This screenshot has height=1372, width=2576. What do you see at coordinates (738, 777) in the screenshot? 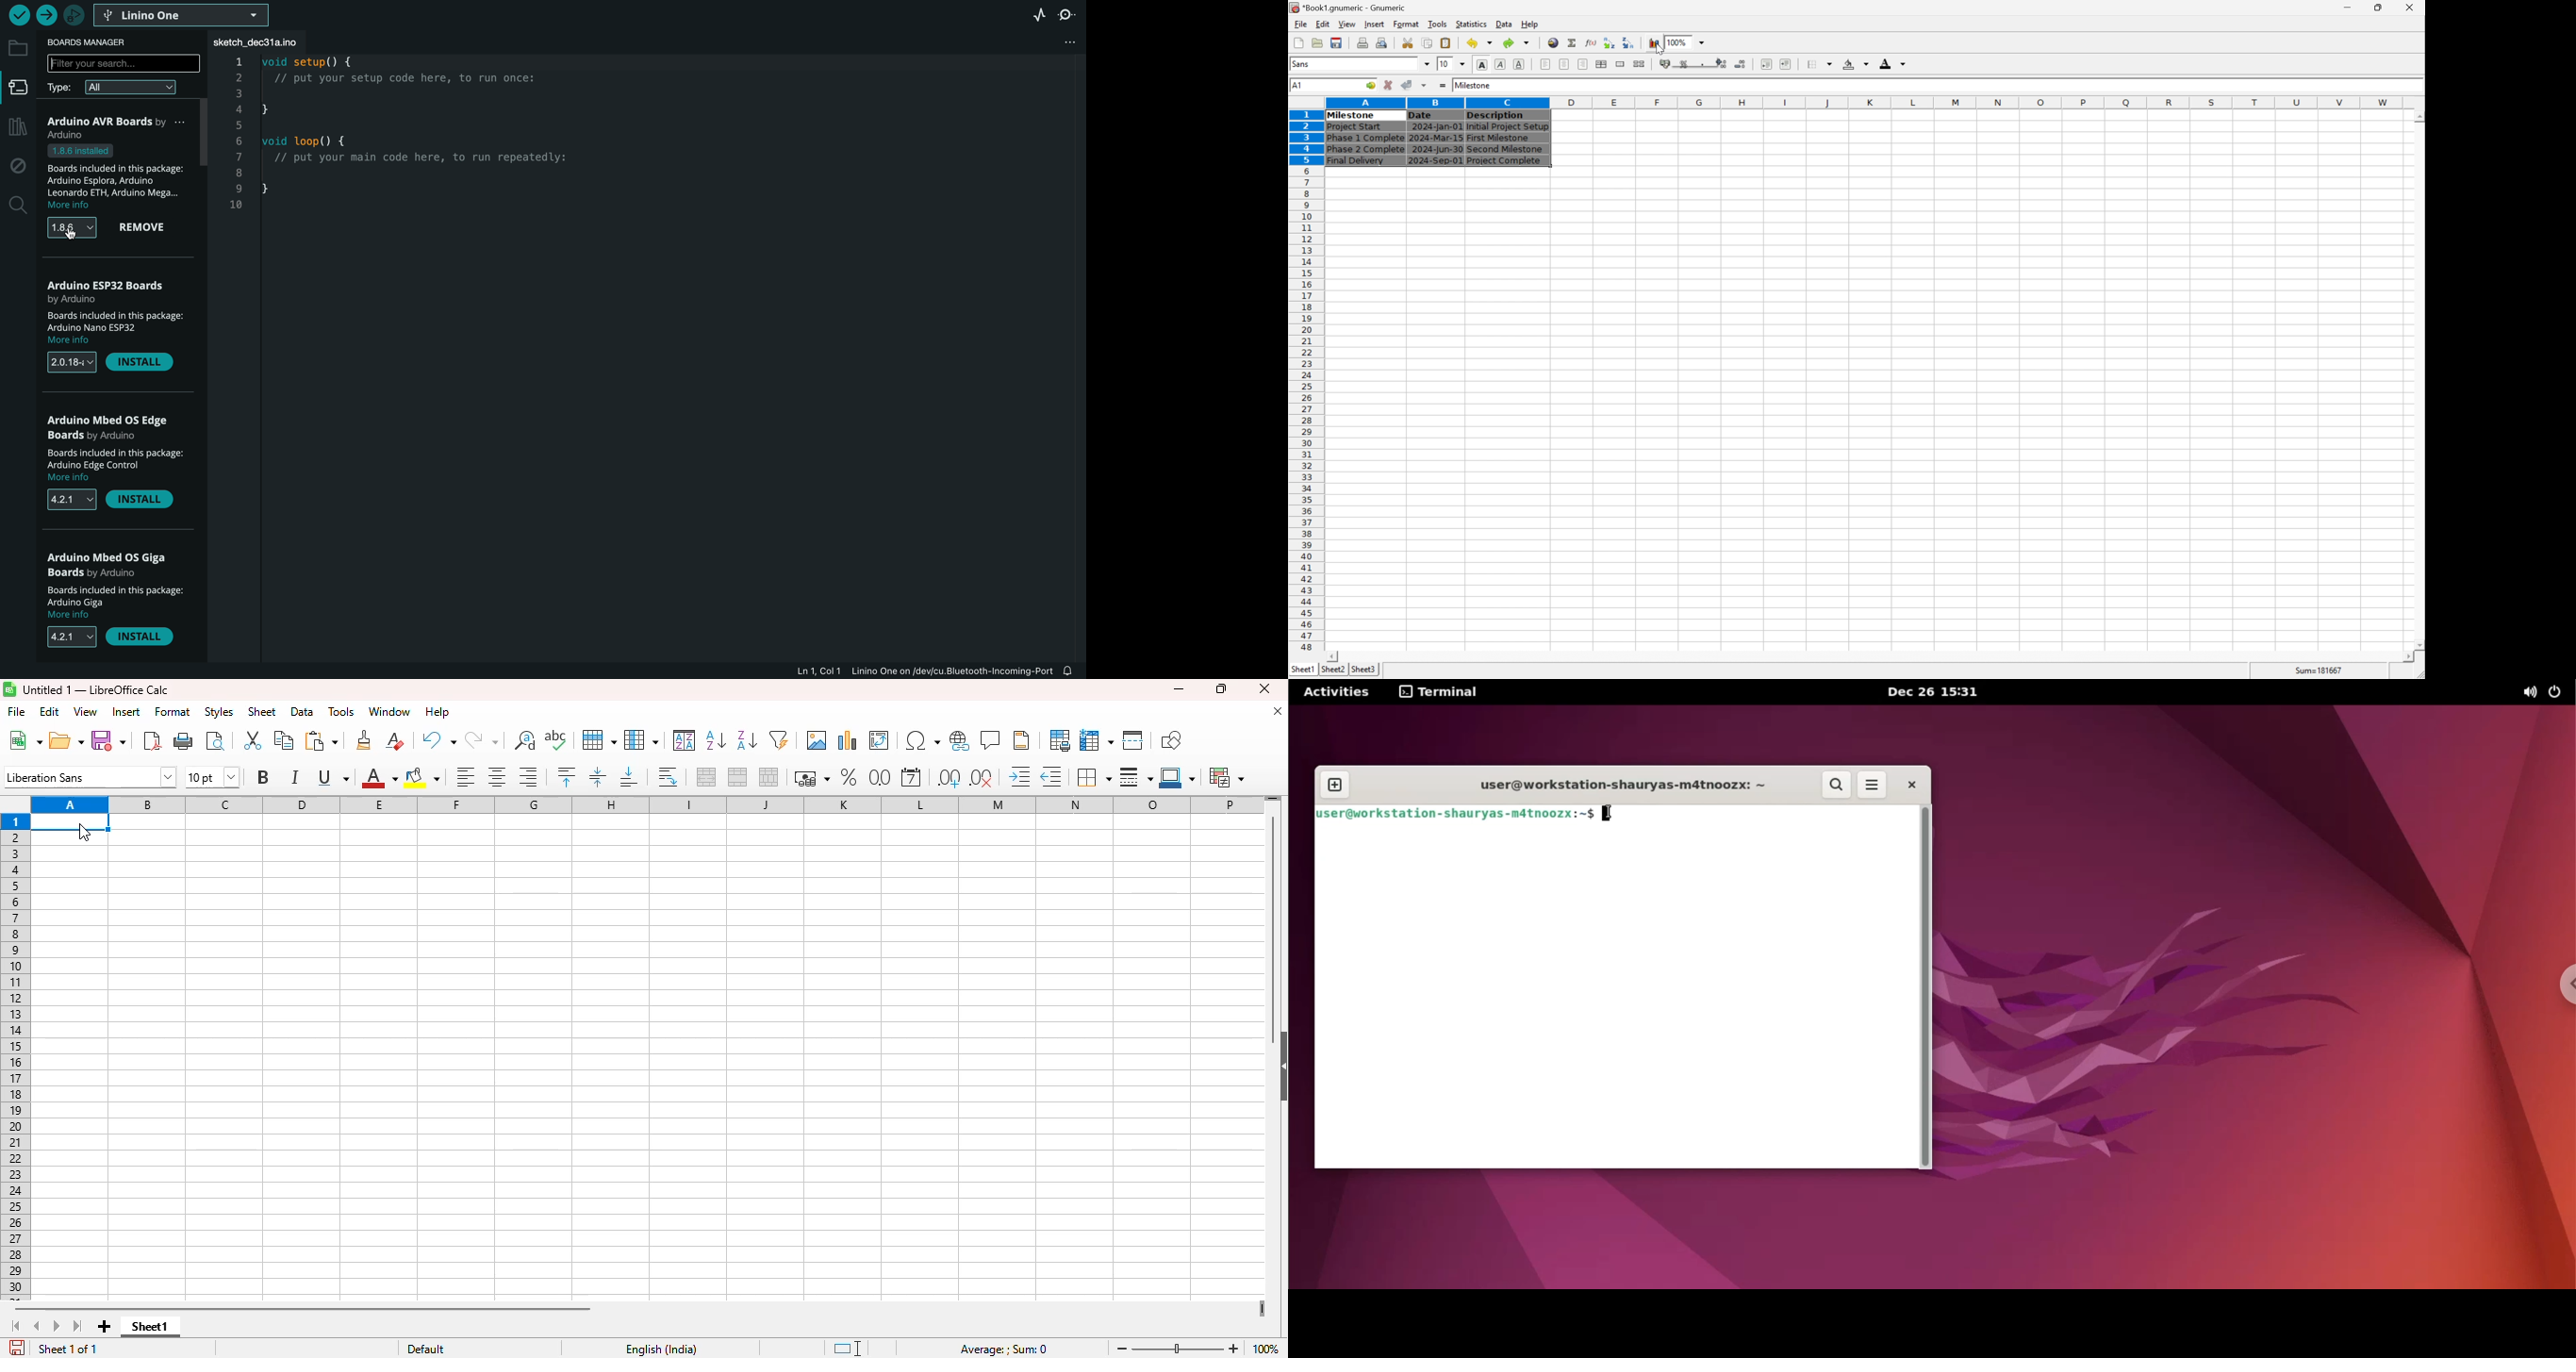
I see `merge cells` at bounding box center [738, 777].